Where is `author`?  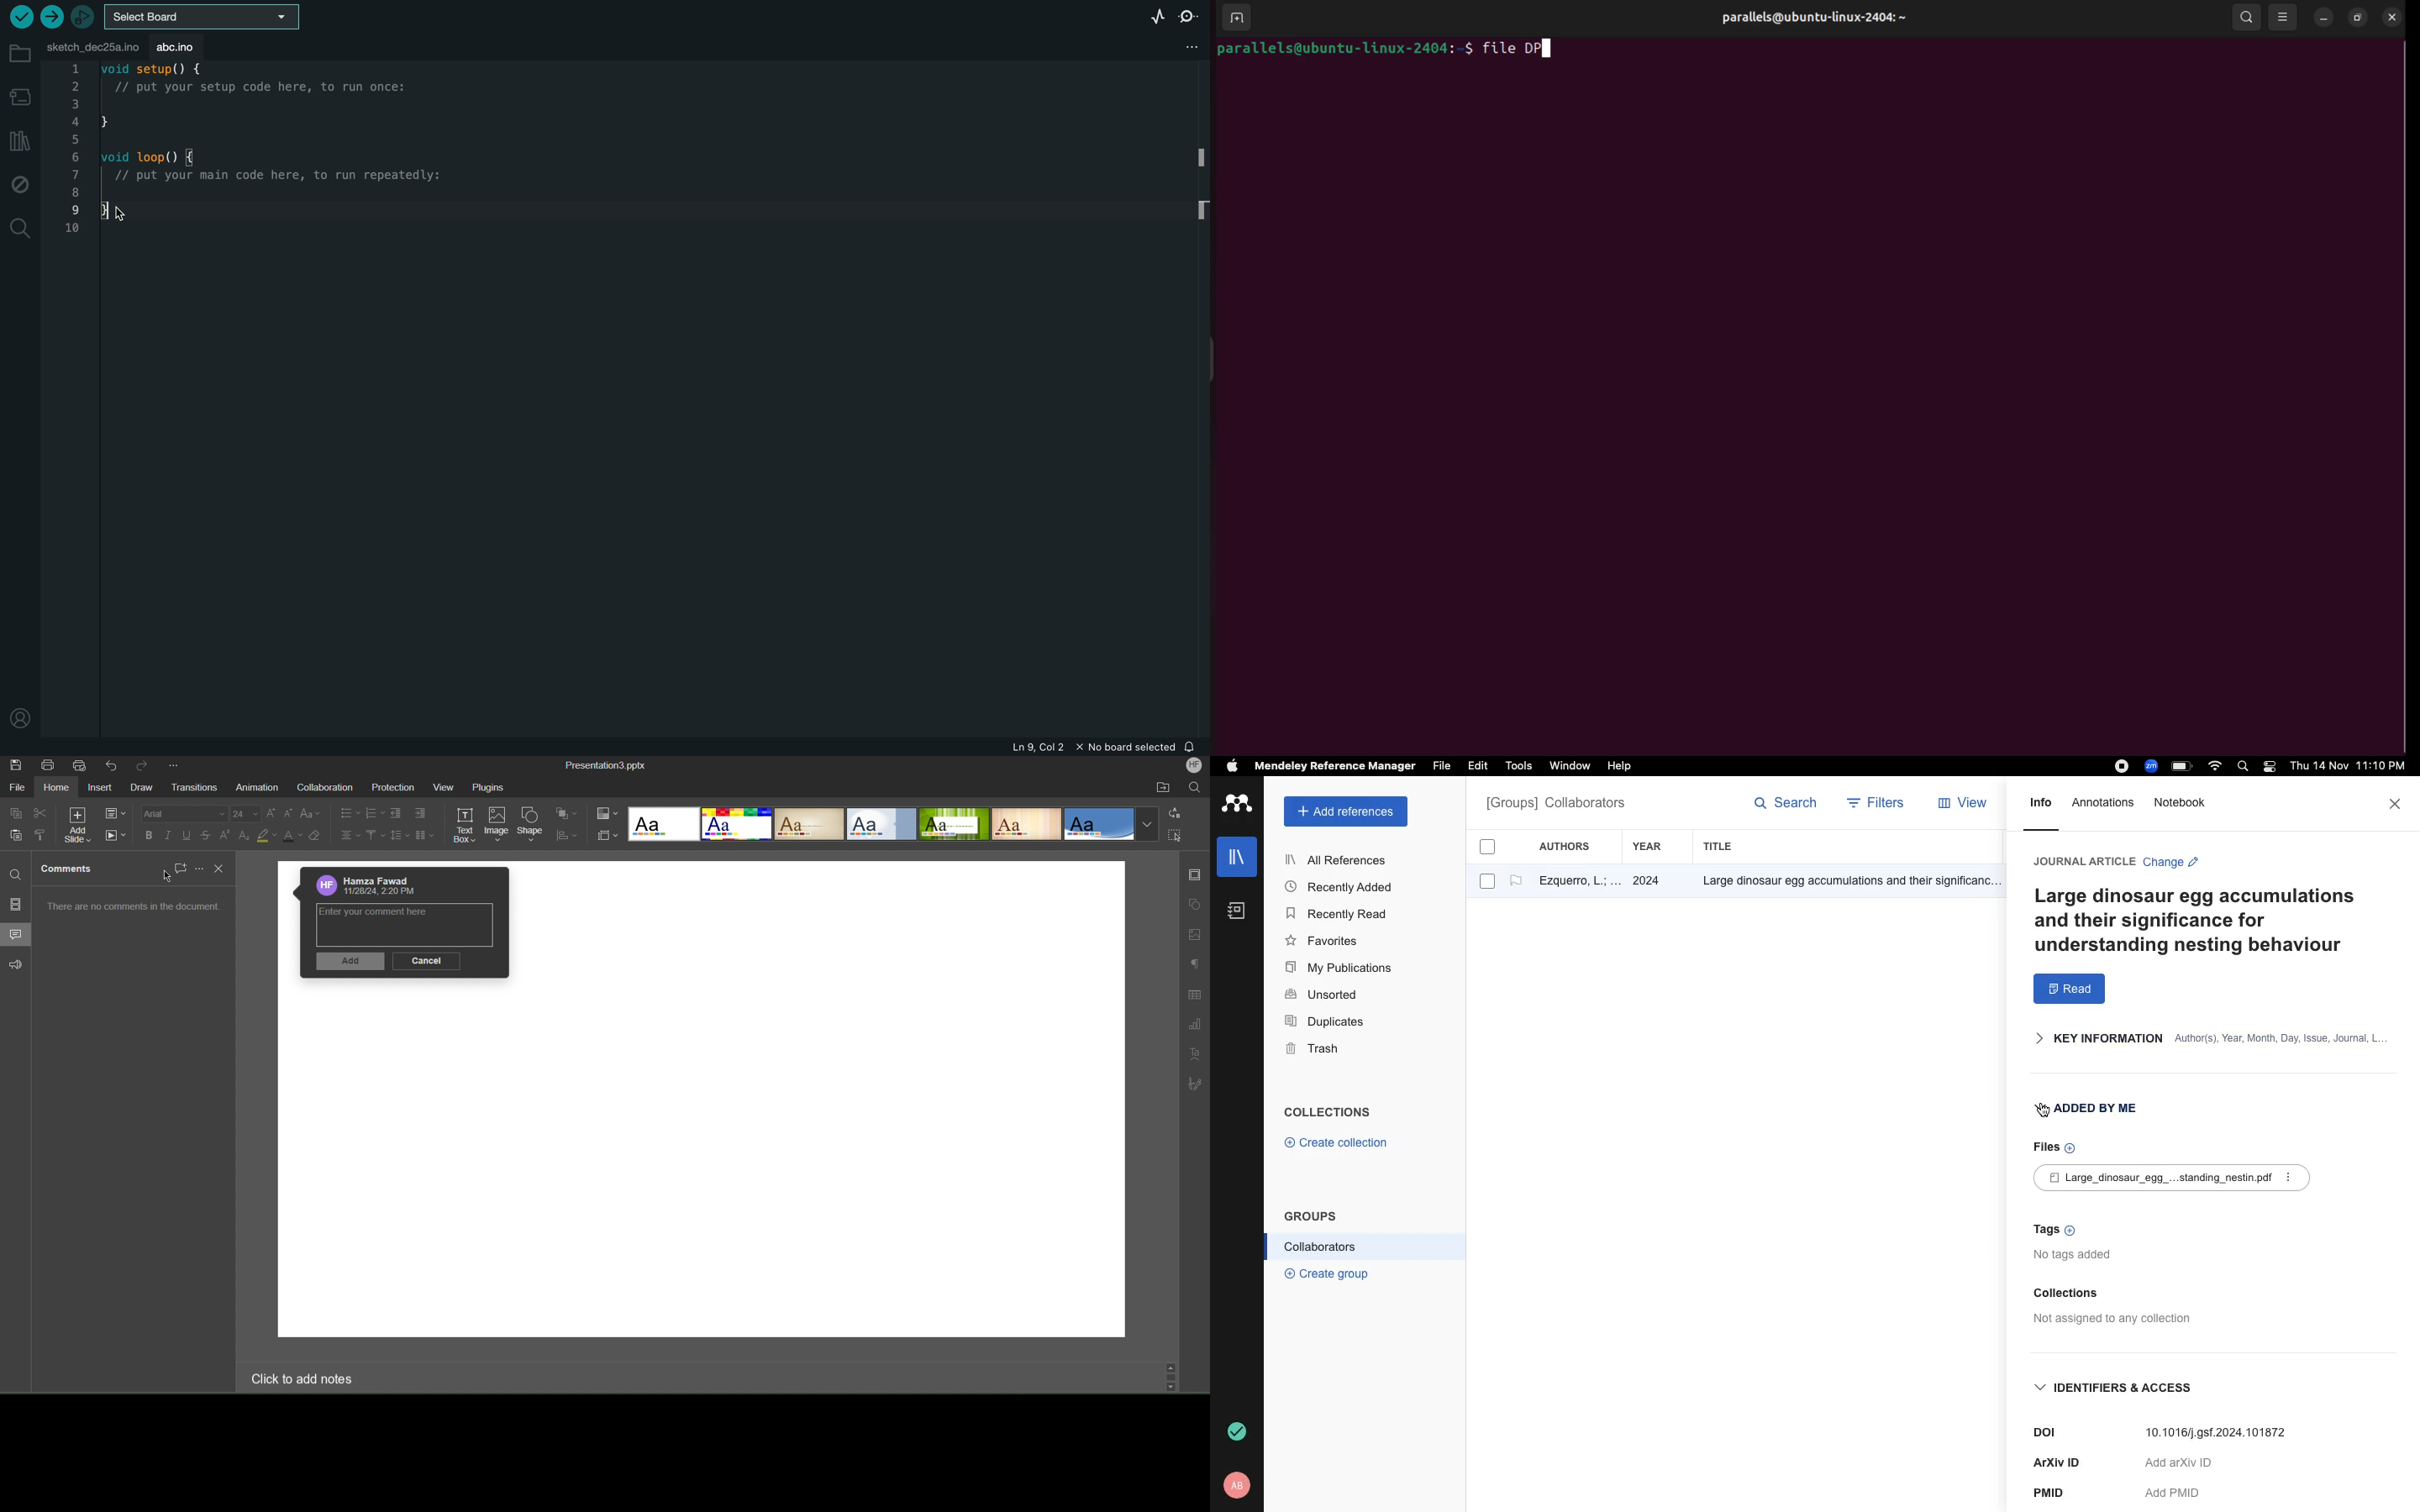 author is located at coordinates (1572, 883).